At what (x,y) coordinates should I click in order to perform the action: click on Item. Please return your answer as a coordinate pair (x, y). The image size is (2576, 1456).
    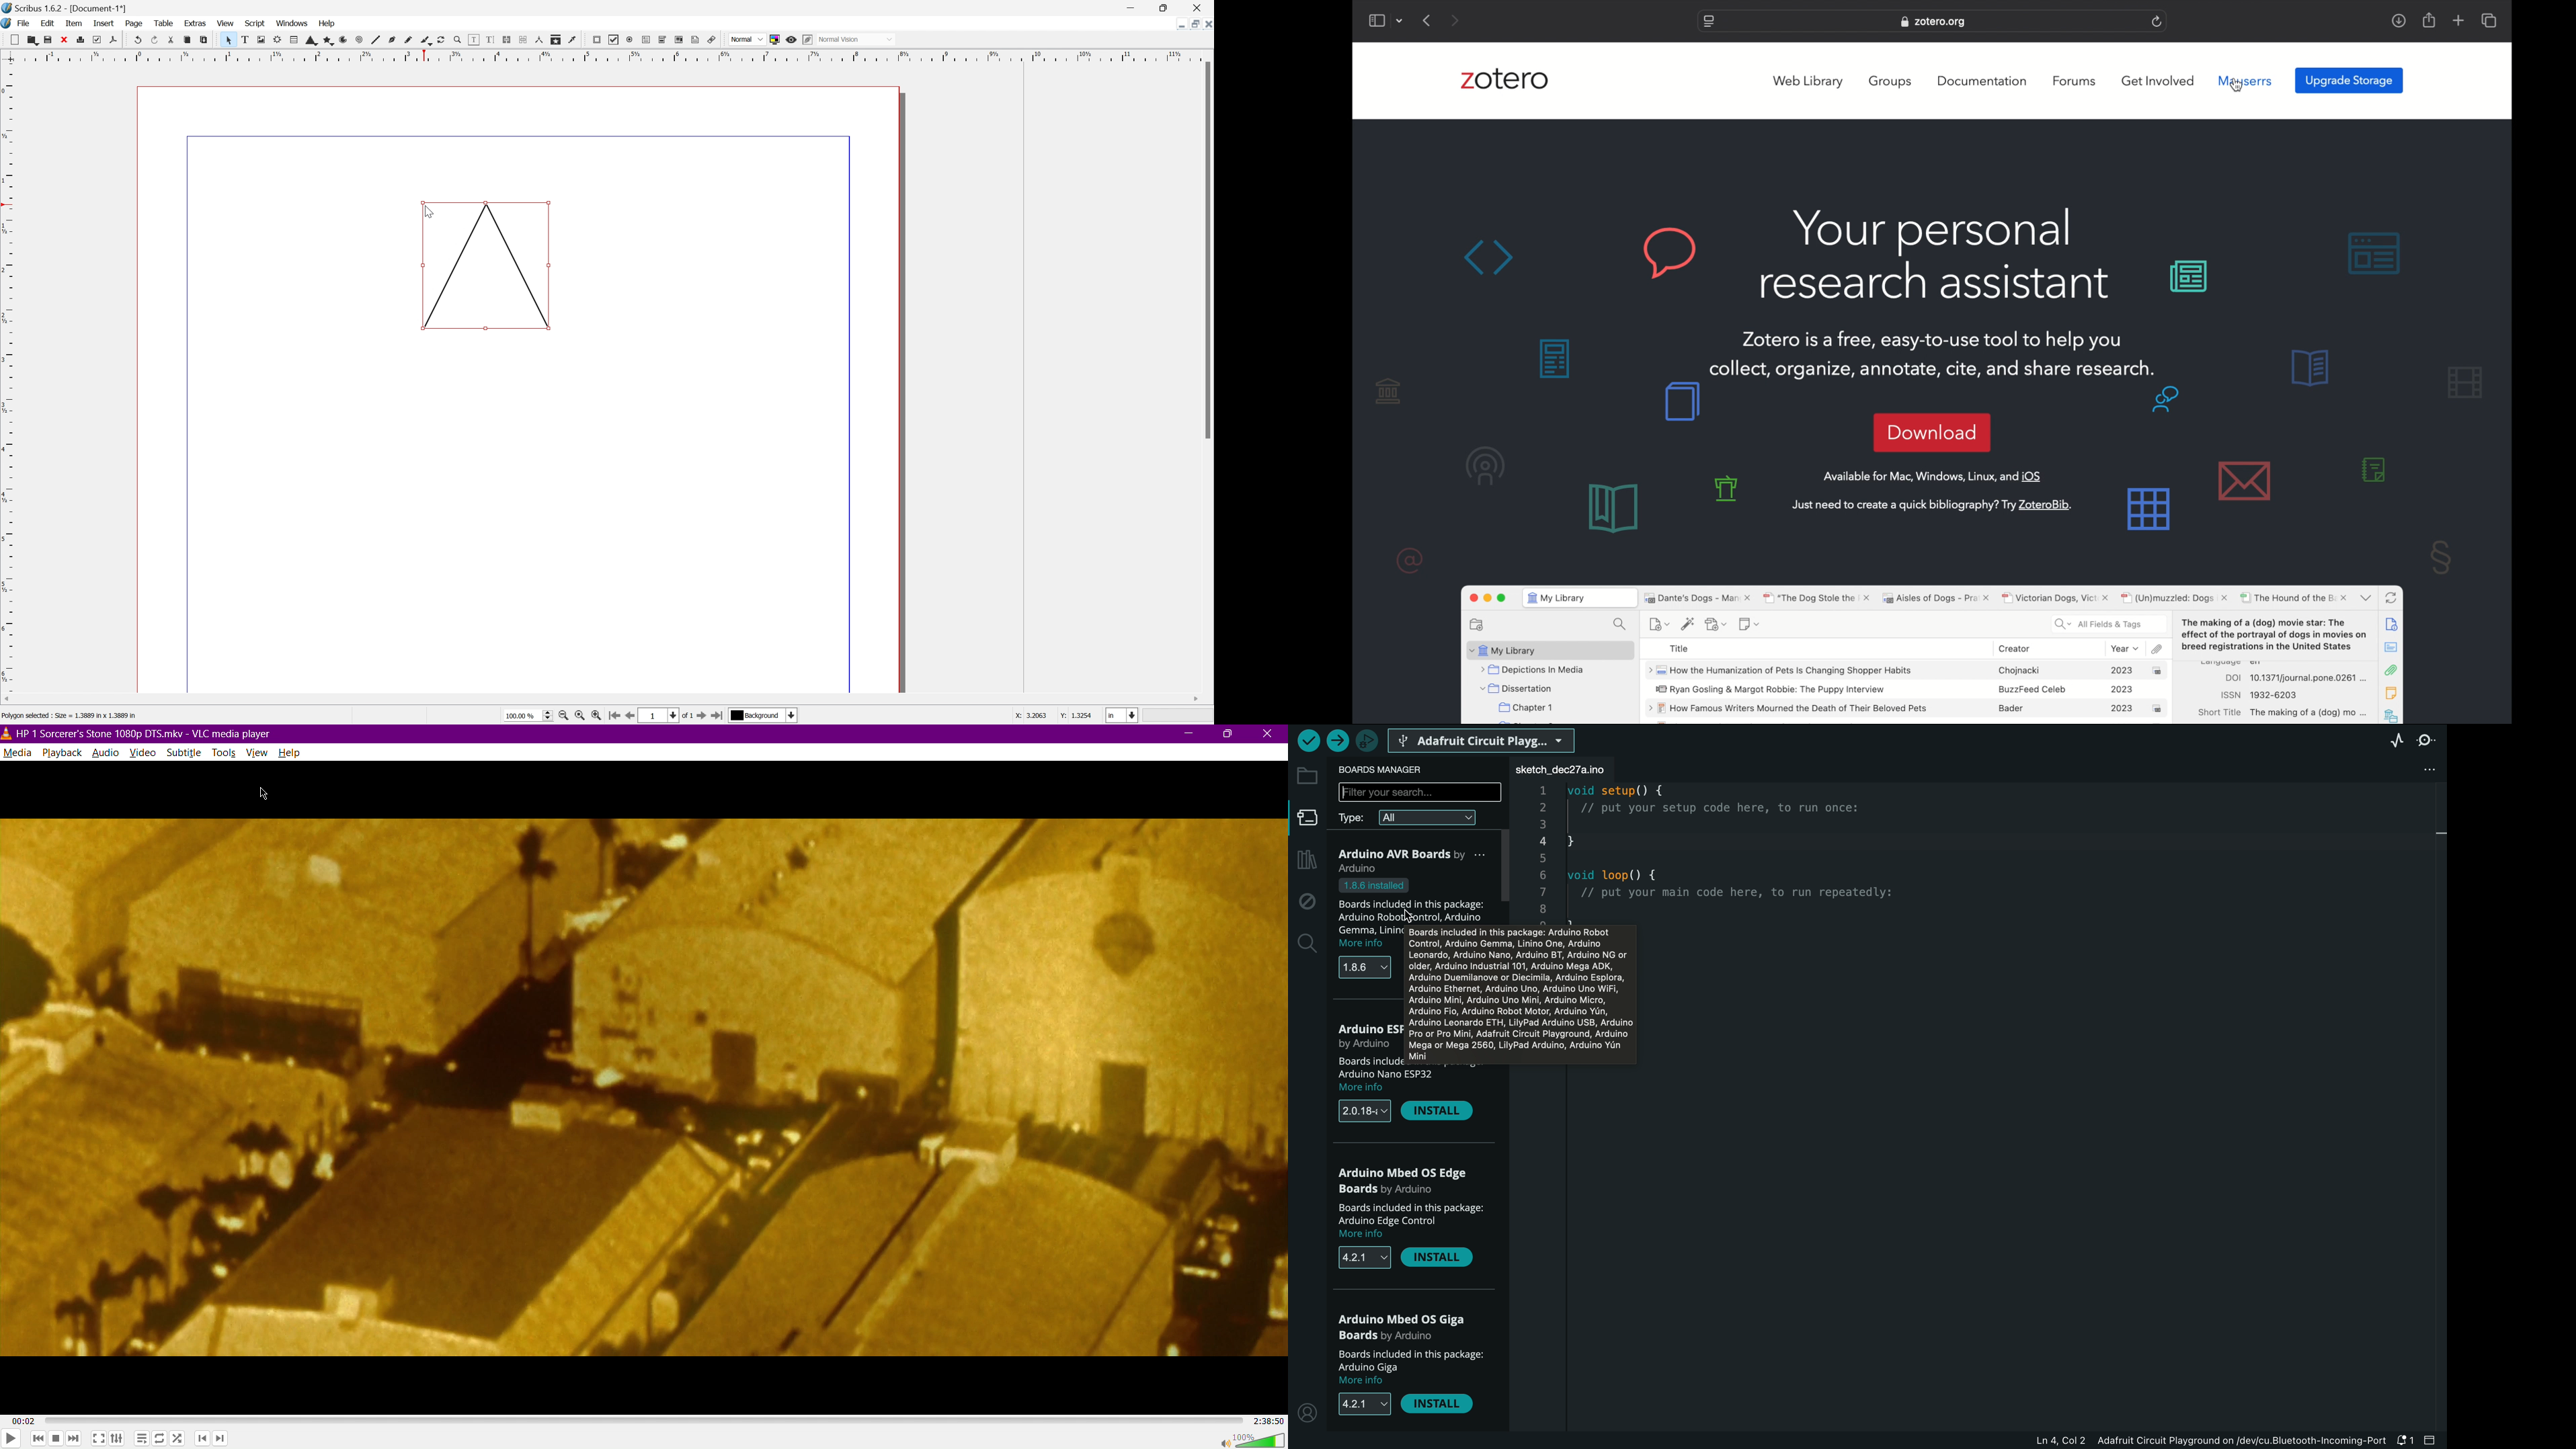
    Looking at the image, I should click on (72, 23).